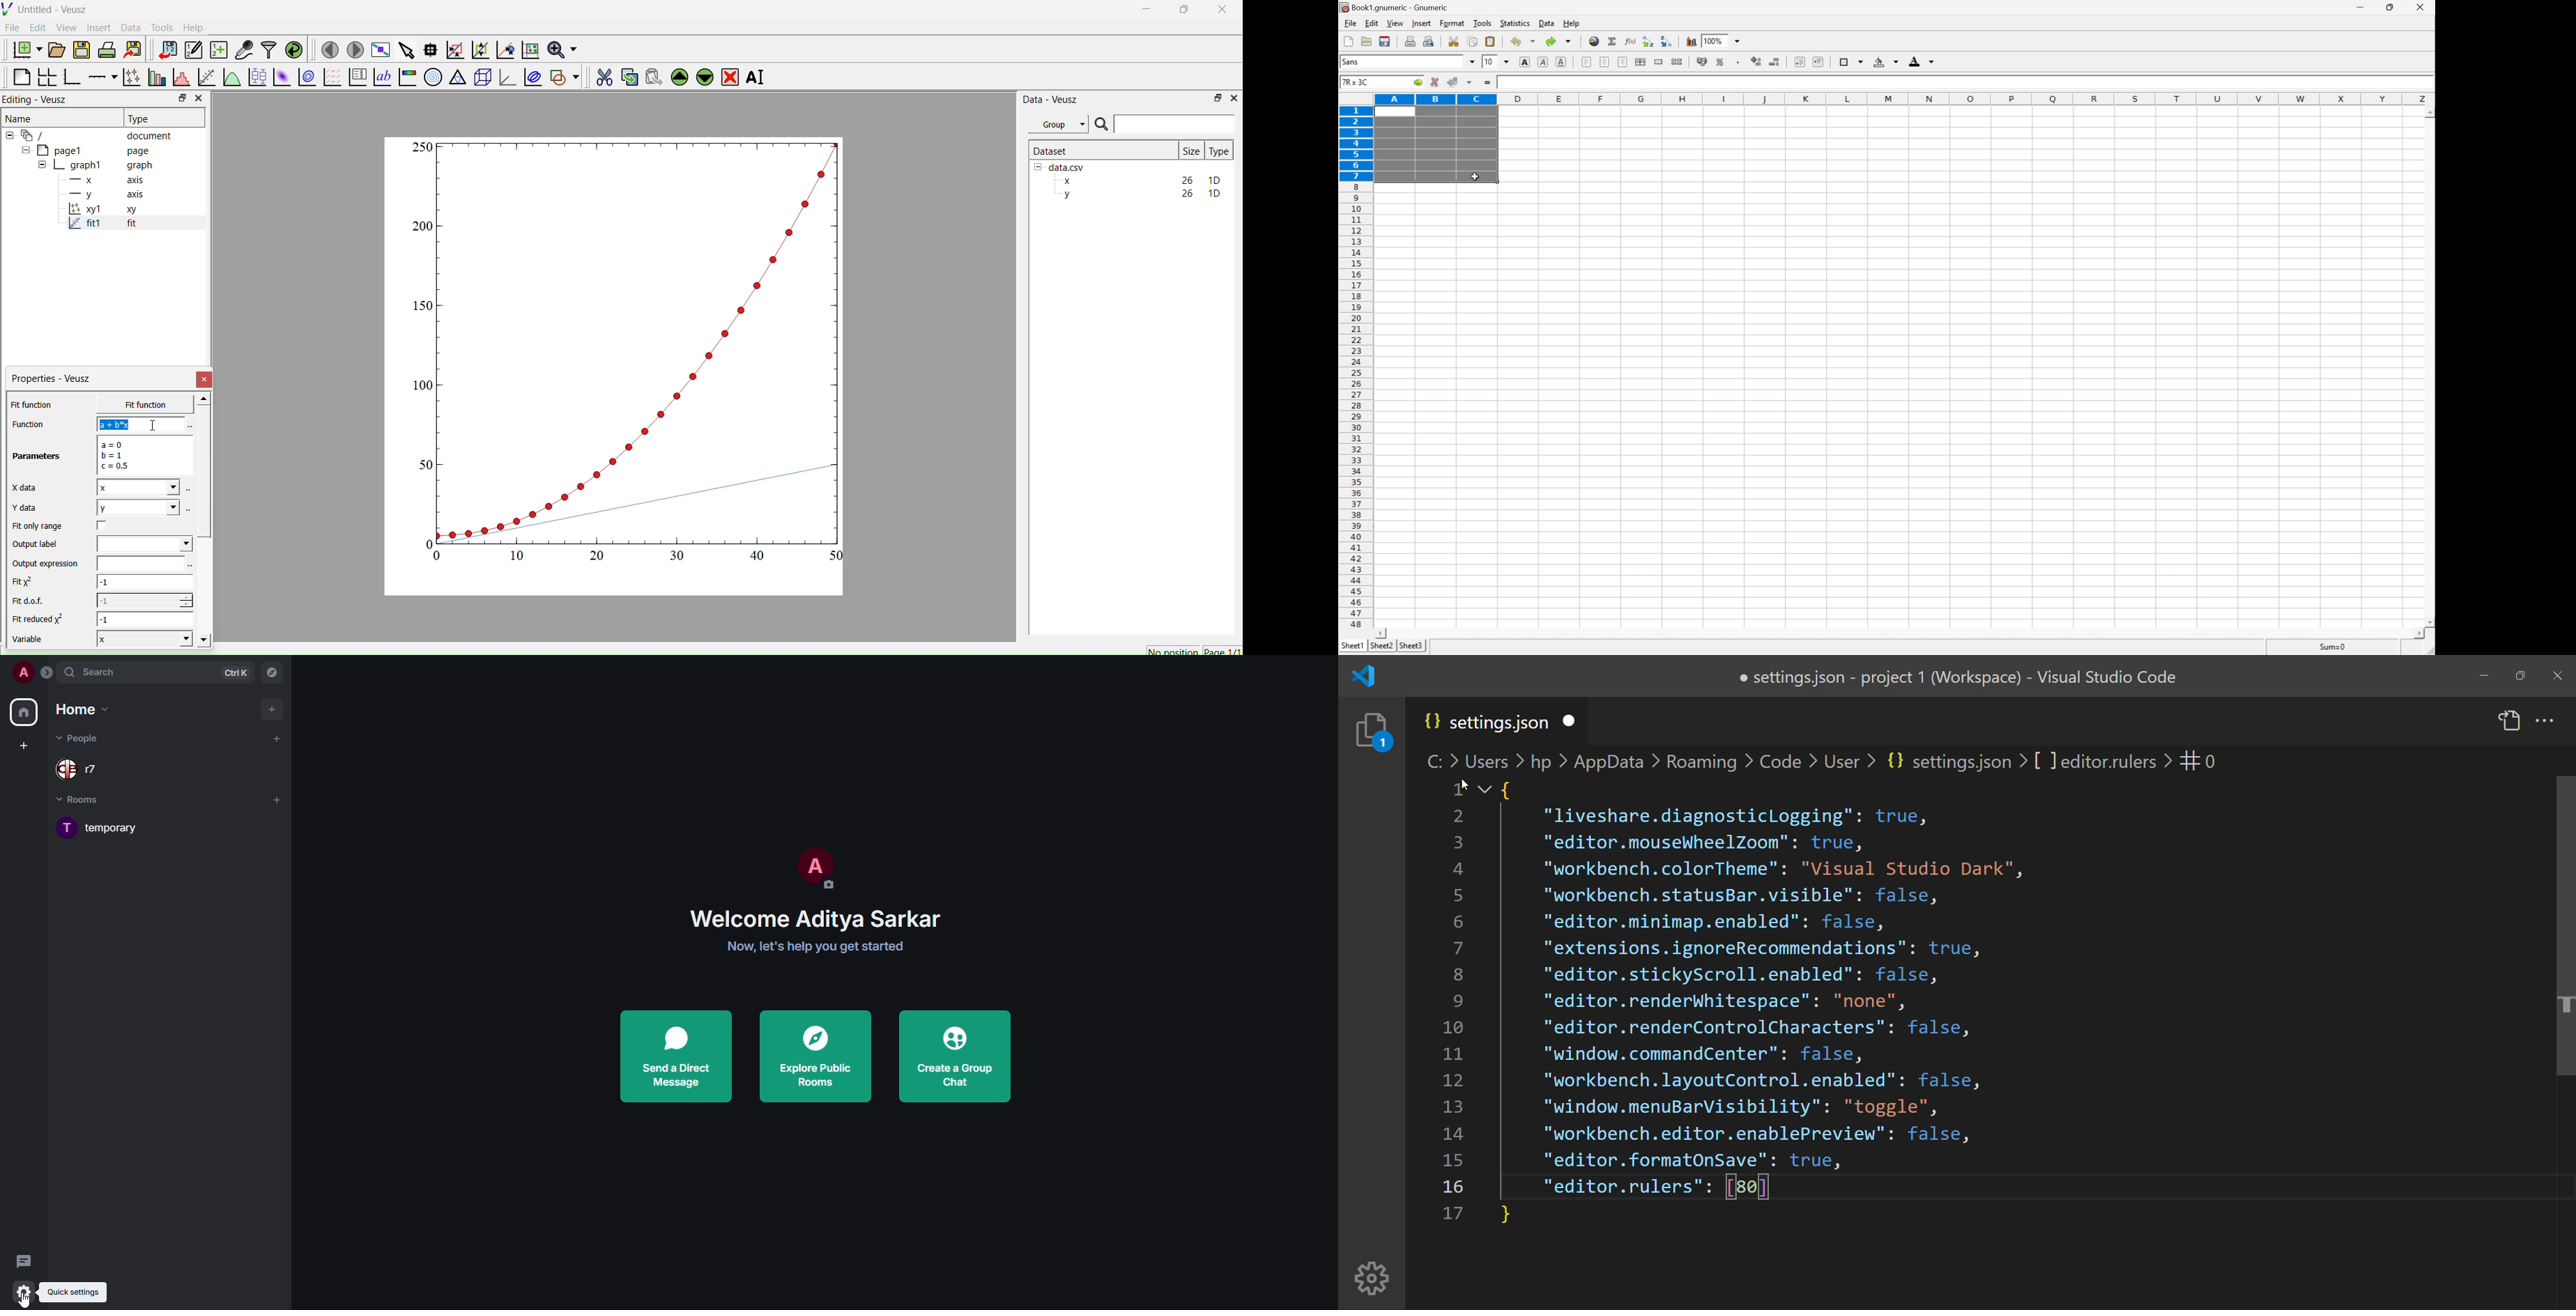  I want to click on data.csv, so click(1061, 166).